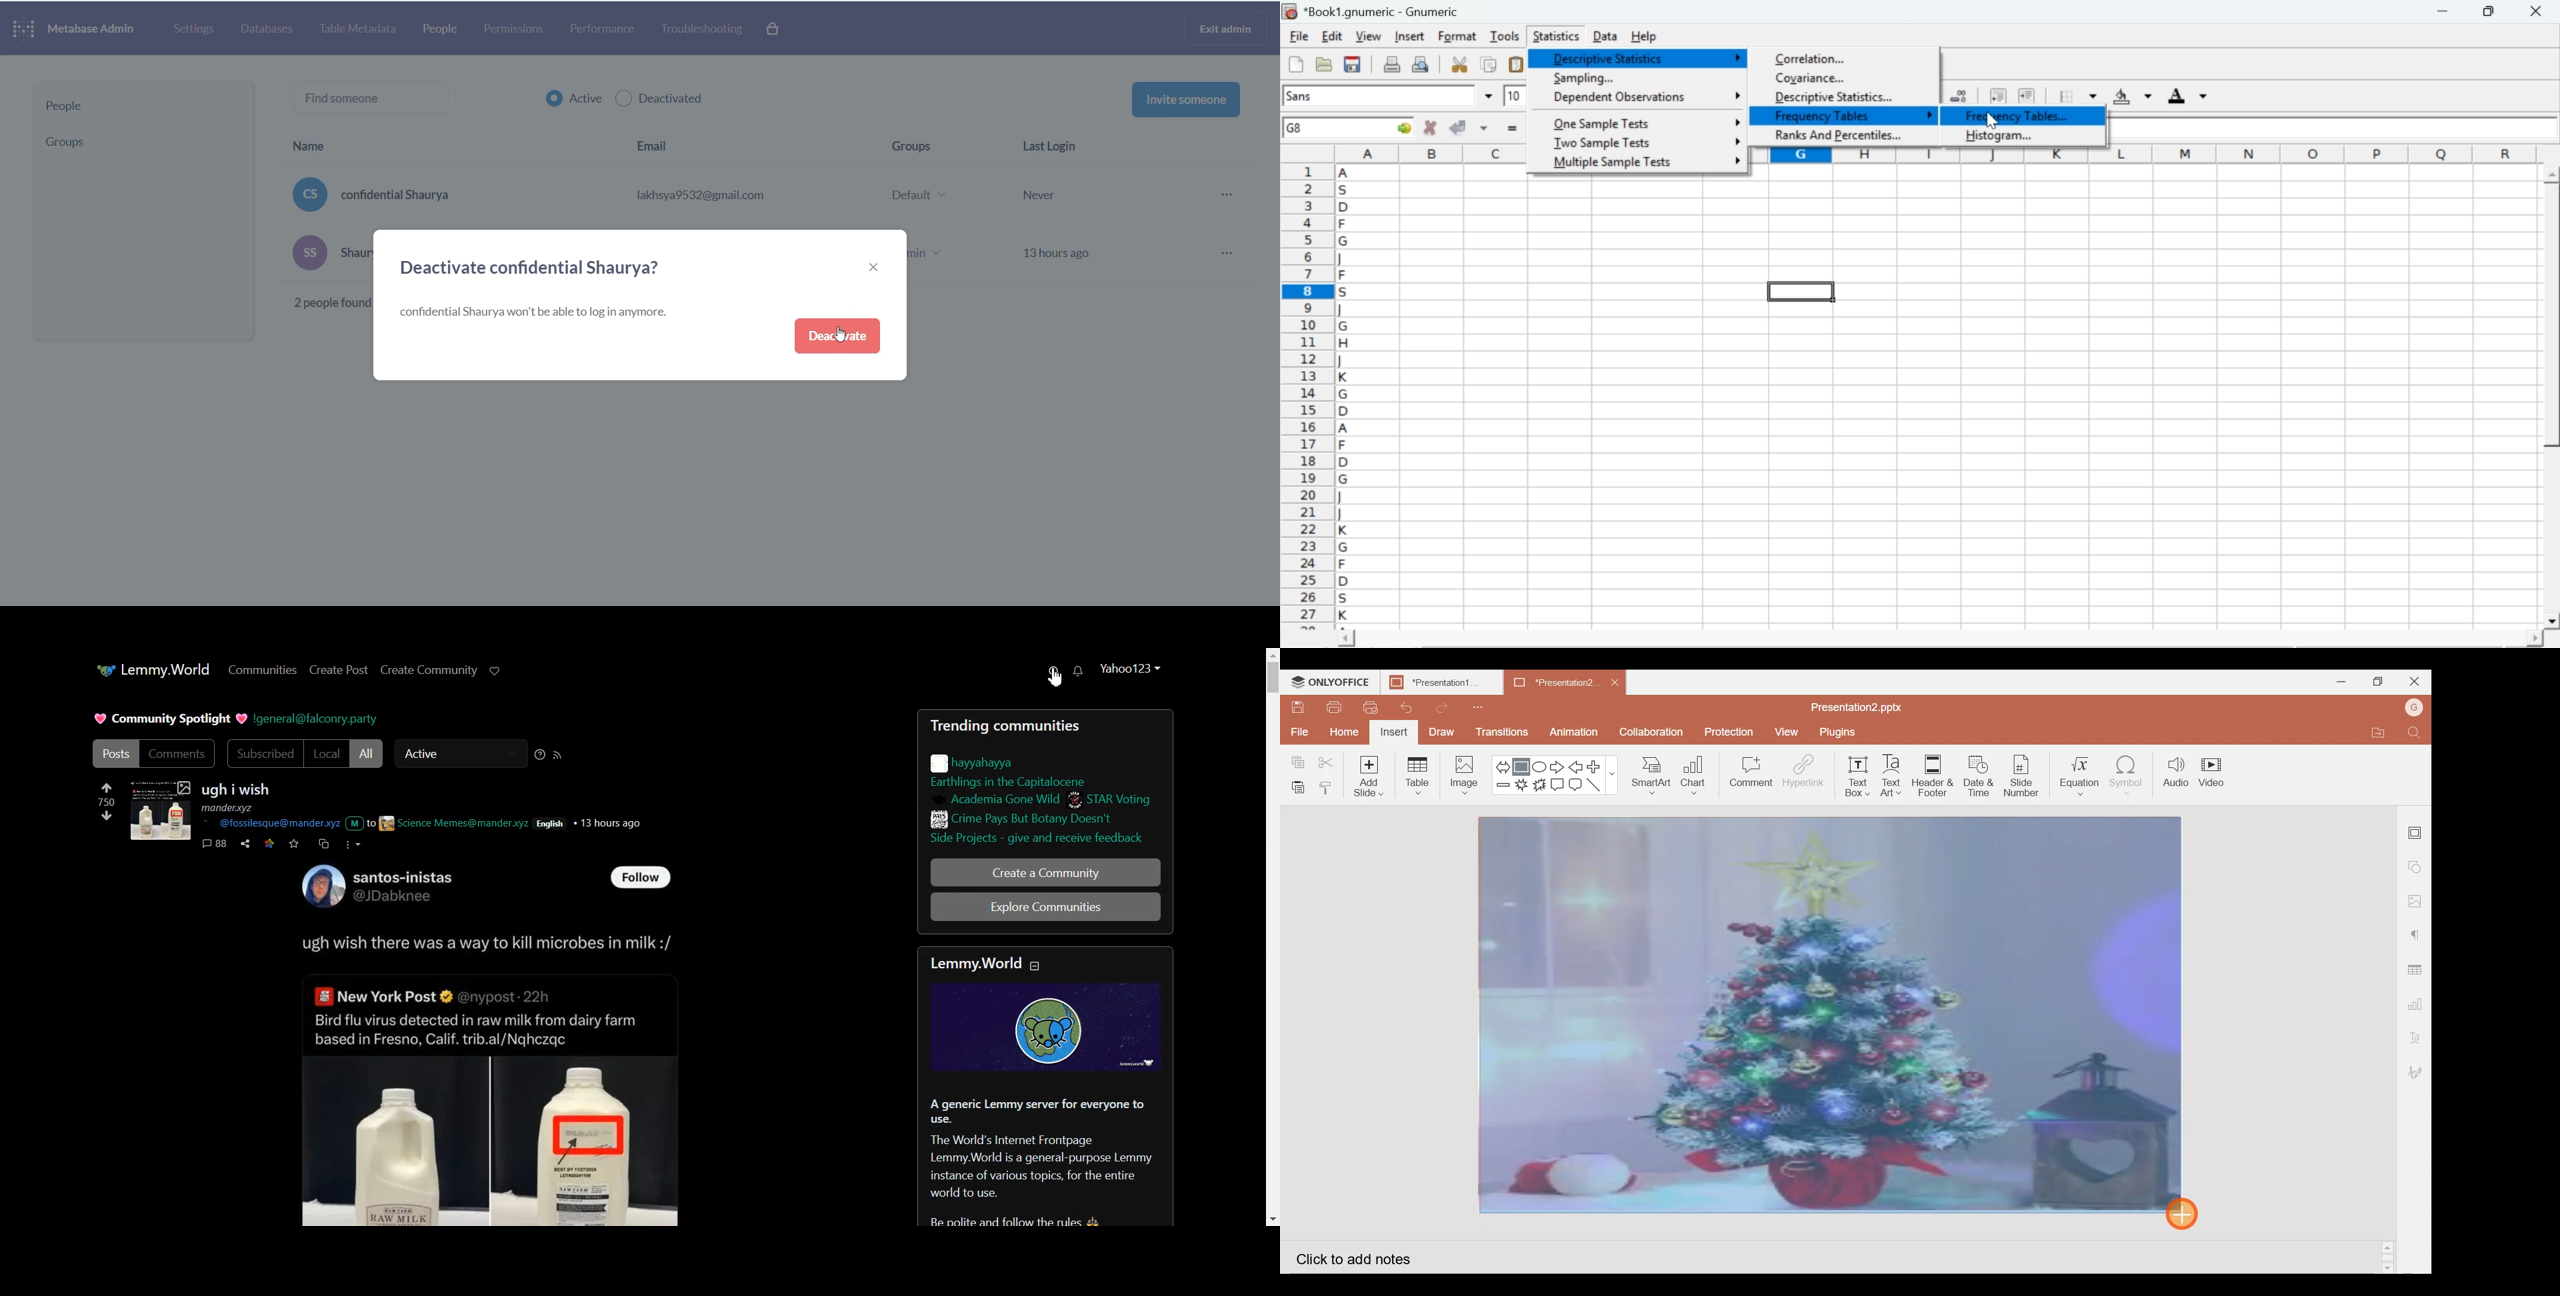 The image size is (2576, 1316). I want to click on frequency tables..., so click(2018, 115).